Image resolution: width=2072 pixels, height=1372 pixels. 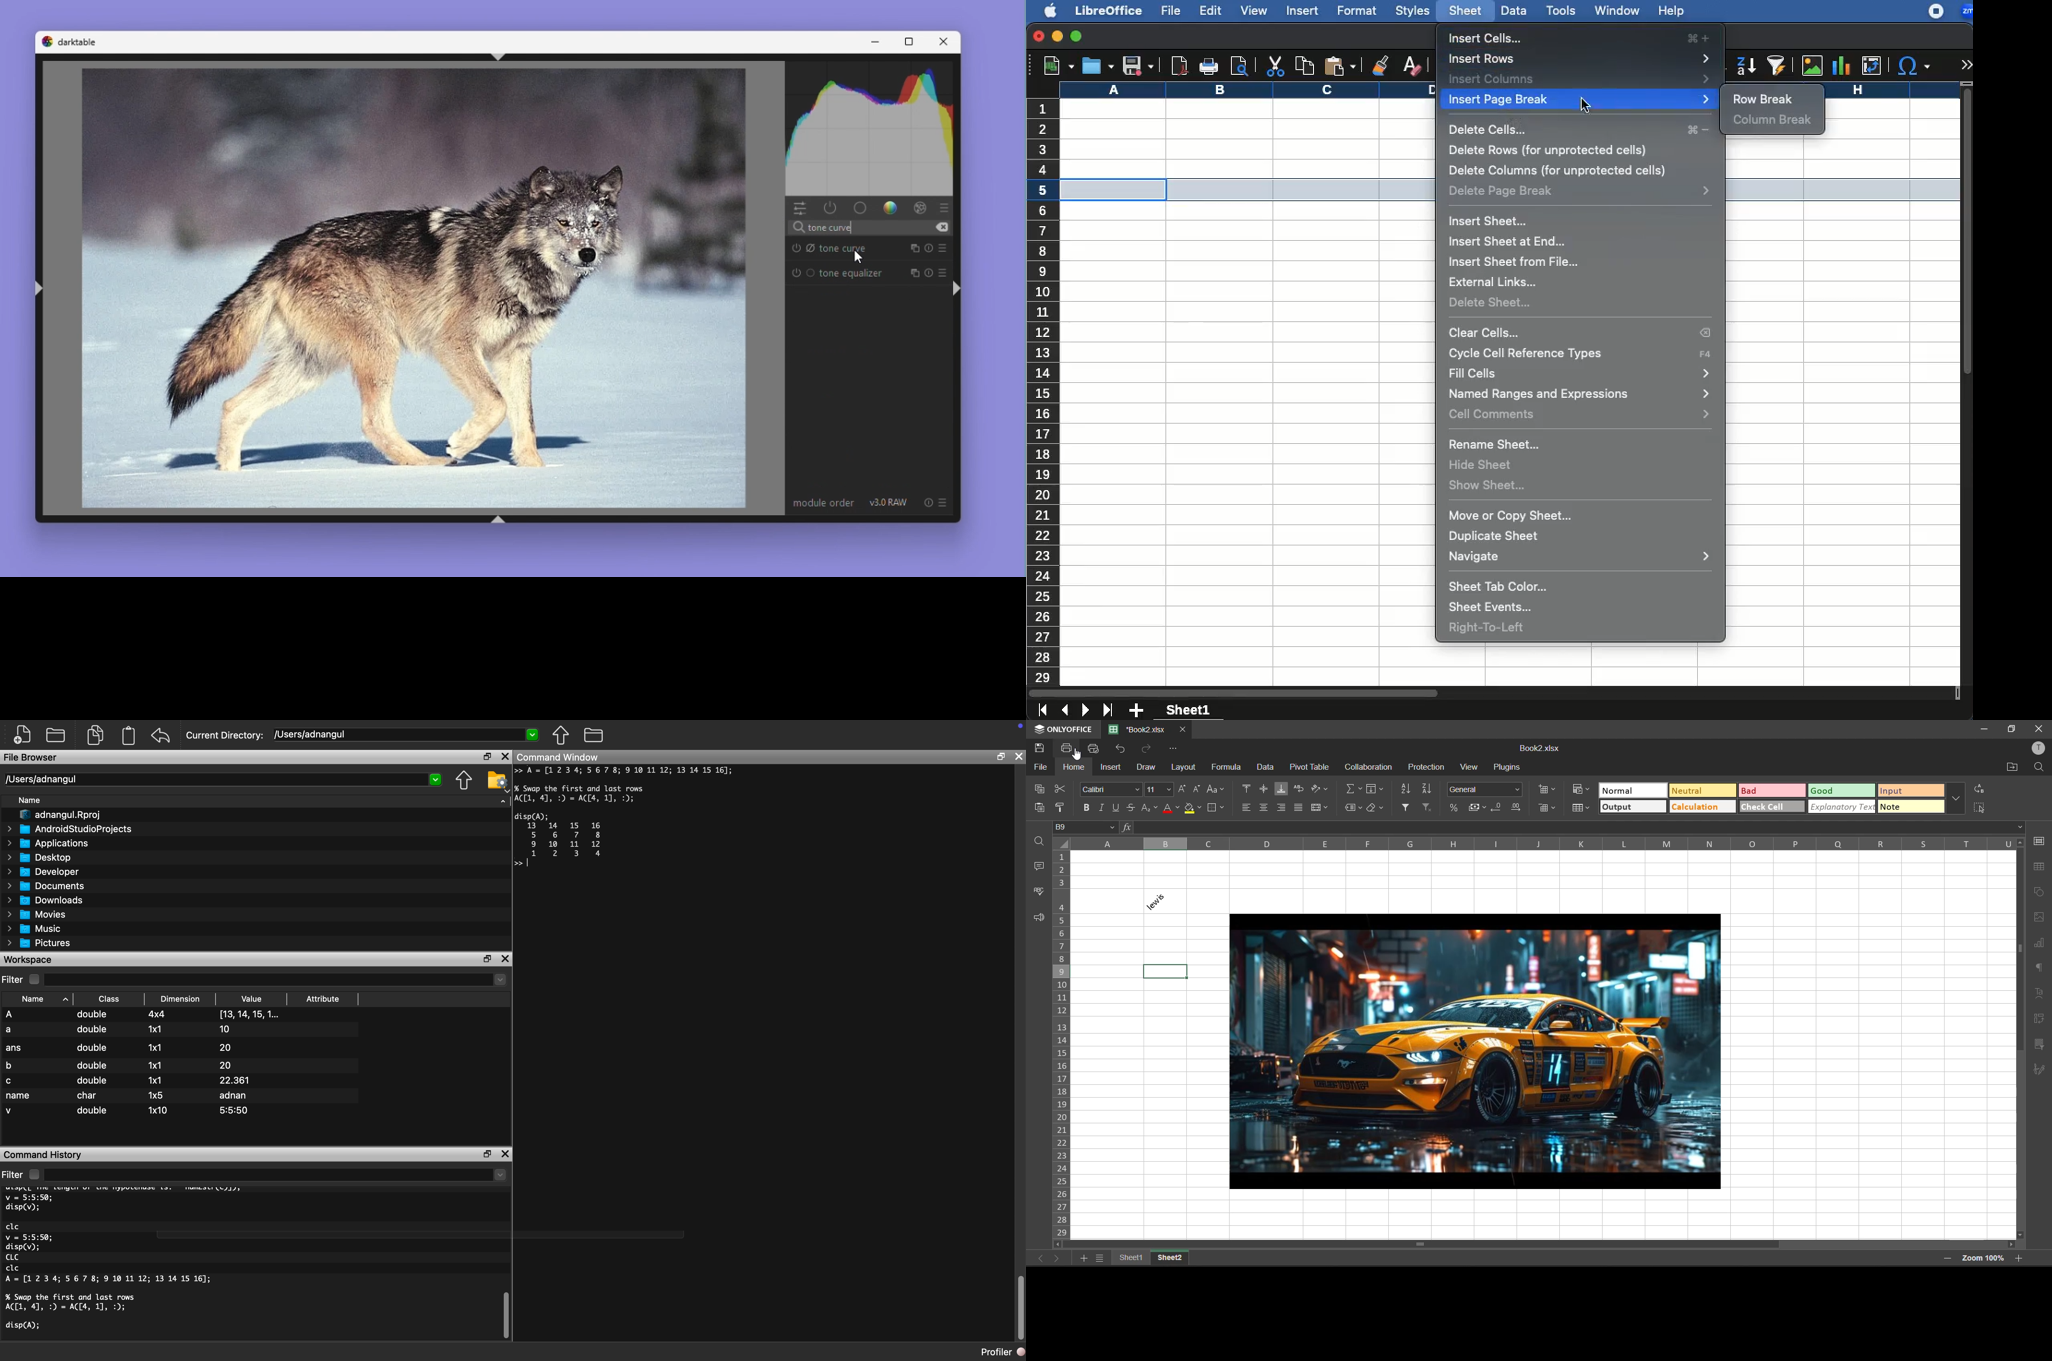 I want to click on cycle cell reference types, so click(x=1582, y=353).